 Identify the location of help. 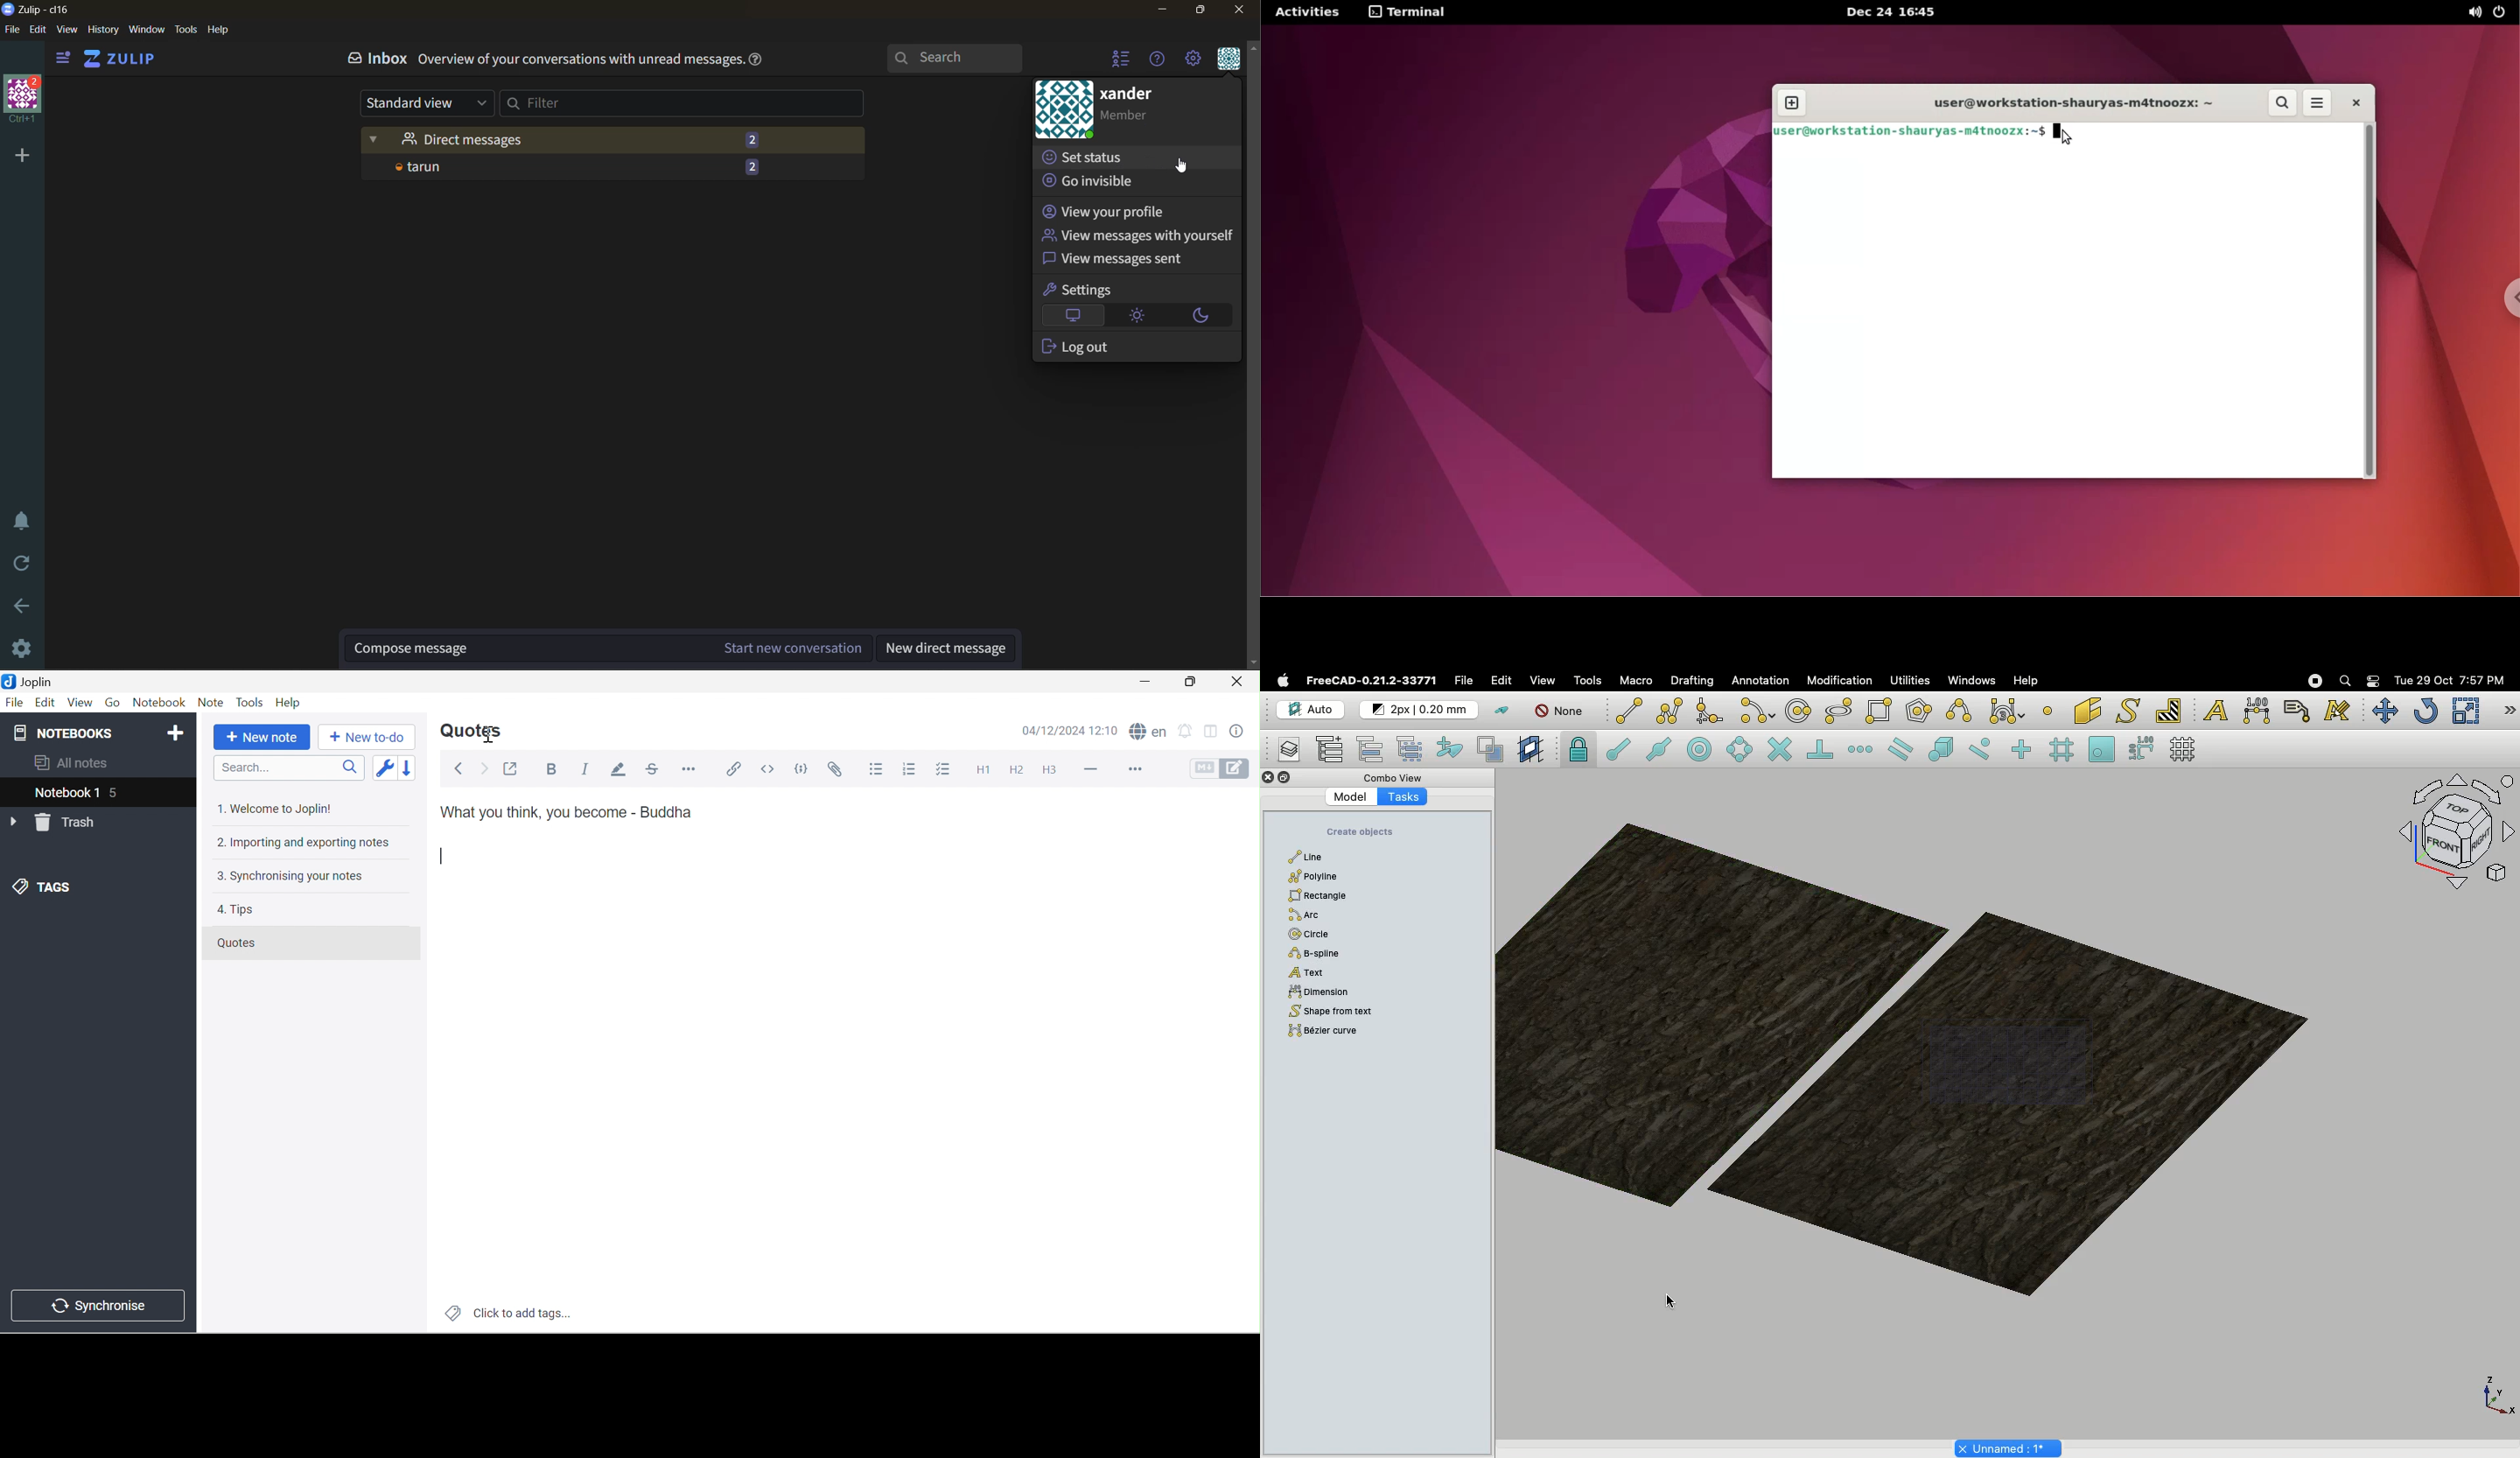
(219, 30).